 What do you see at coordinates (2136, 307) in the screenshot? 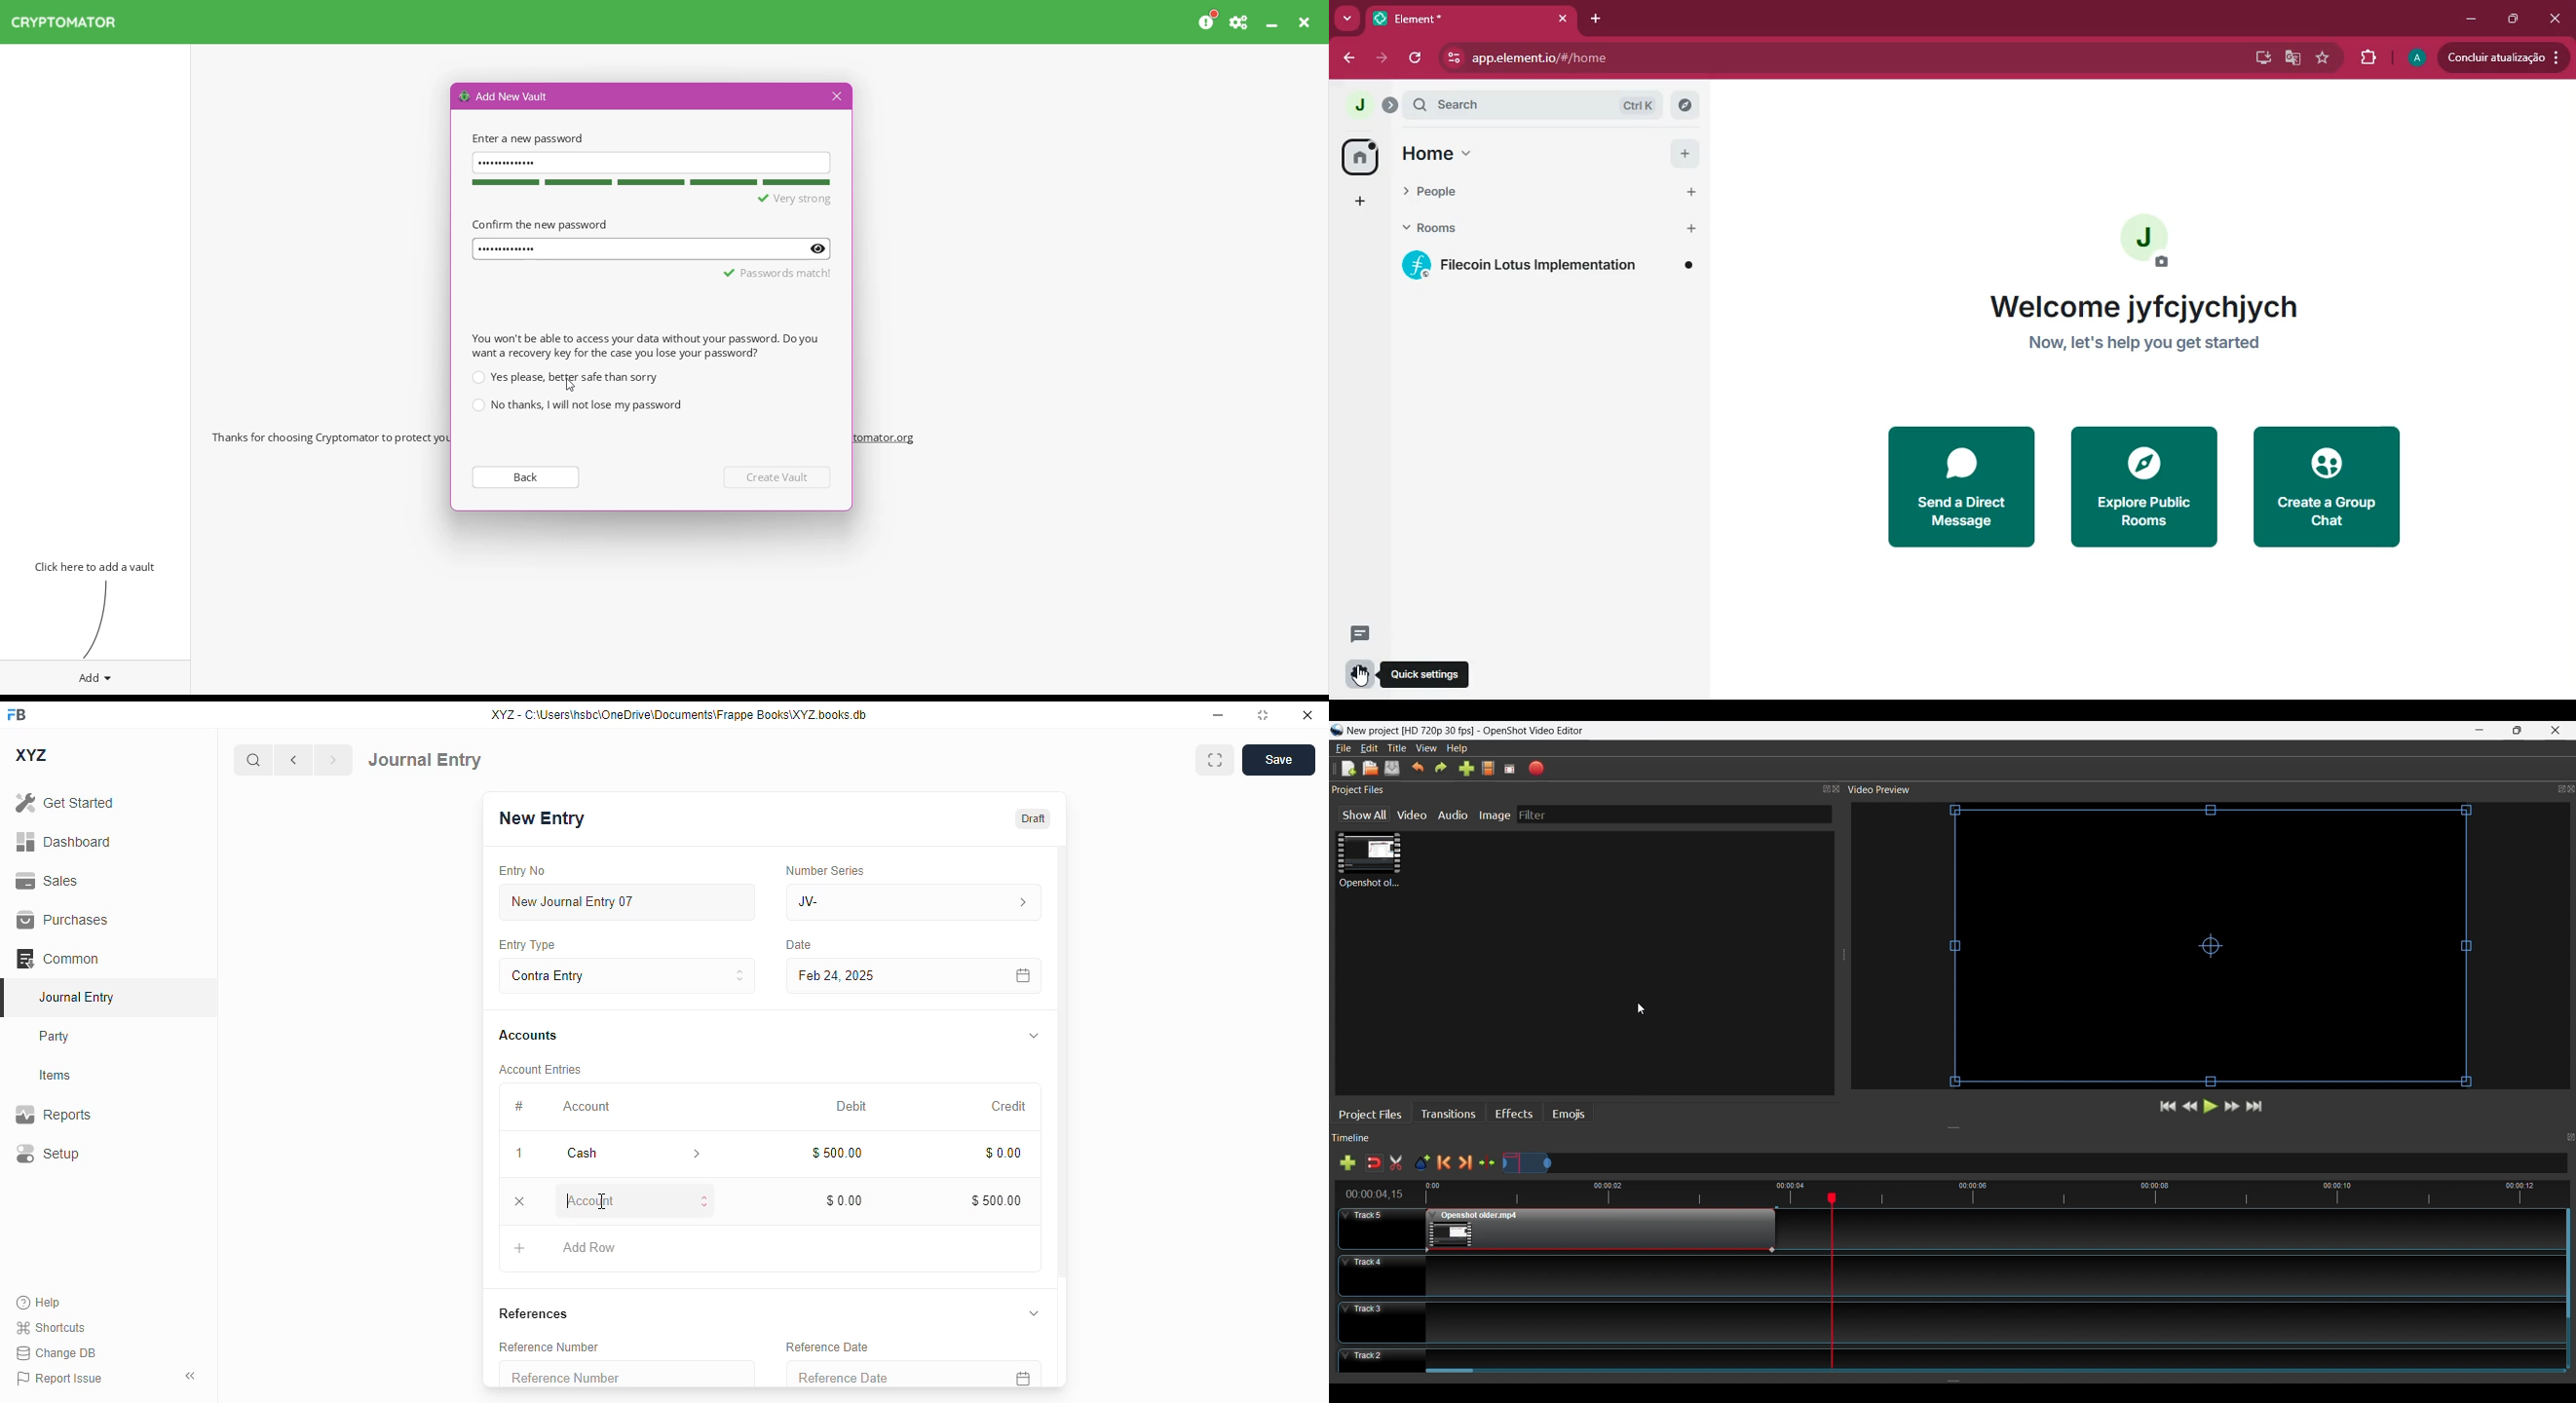
I see `welcome jyfcjychjych` at bounding box center [2136, 307].